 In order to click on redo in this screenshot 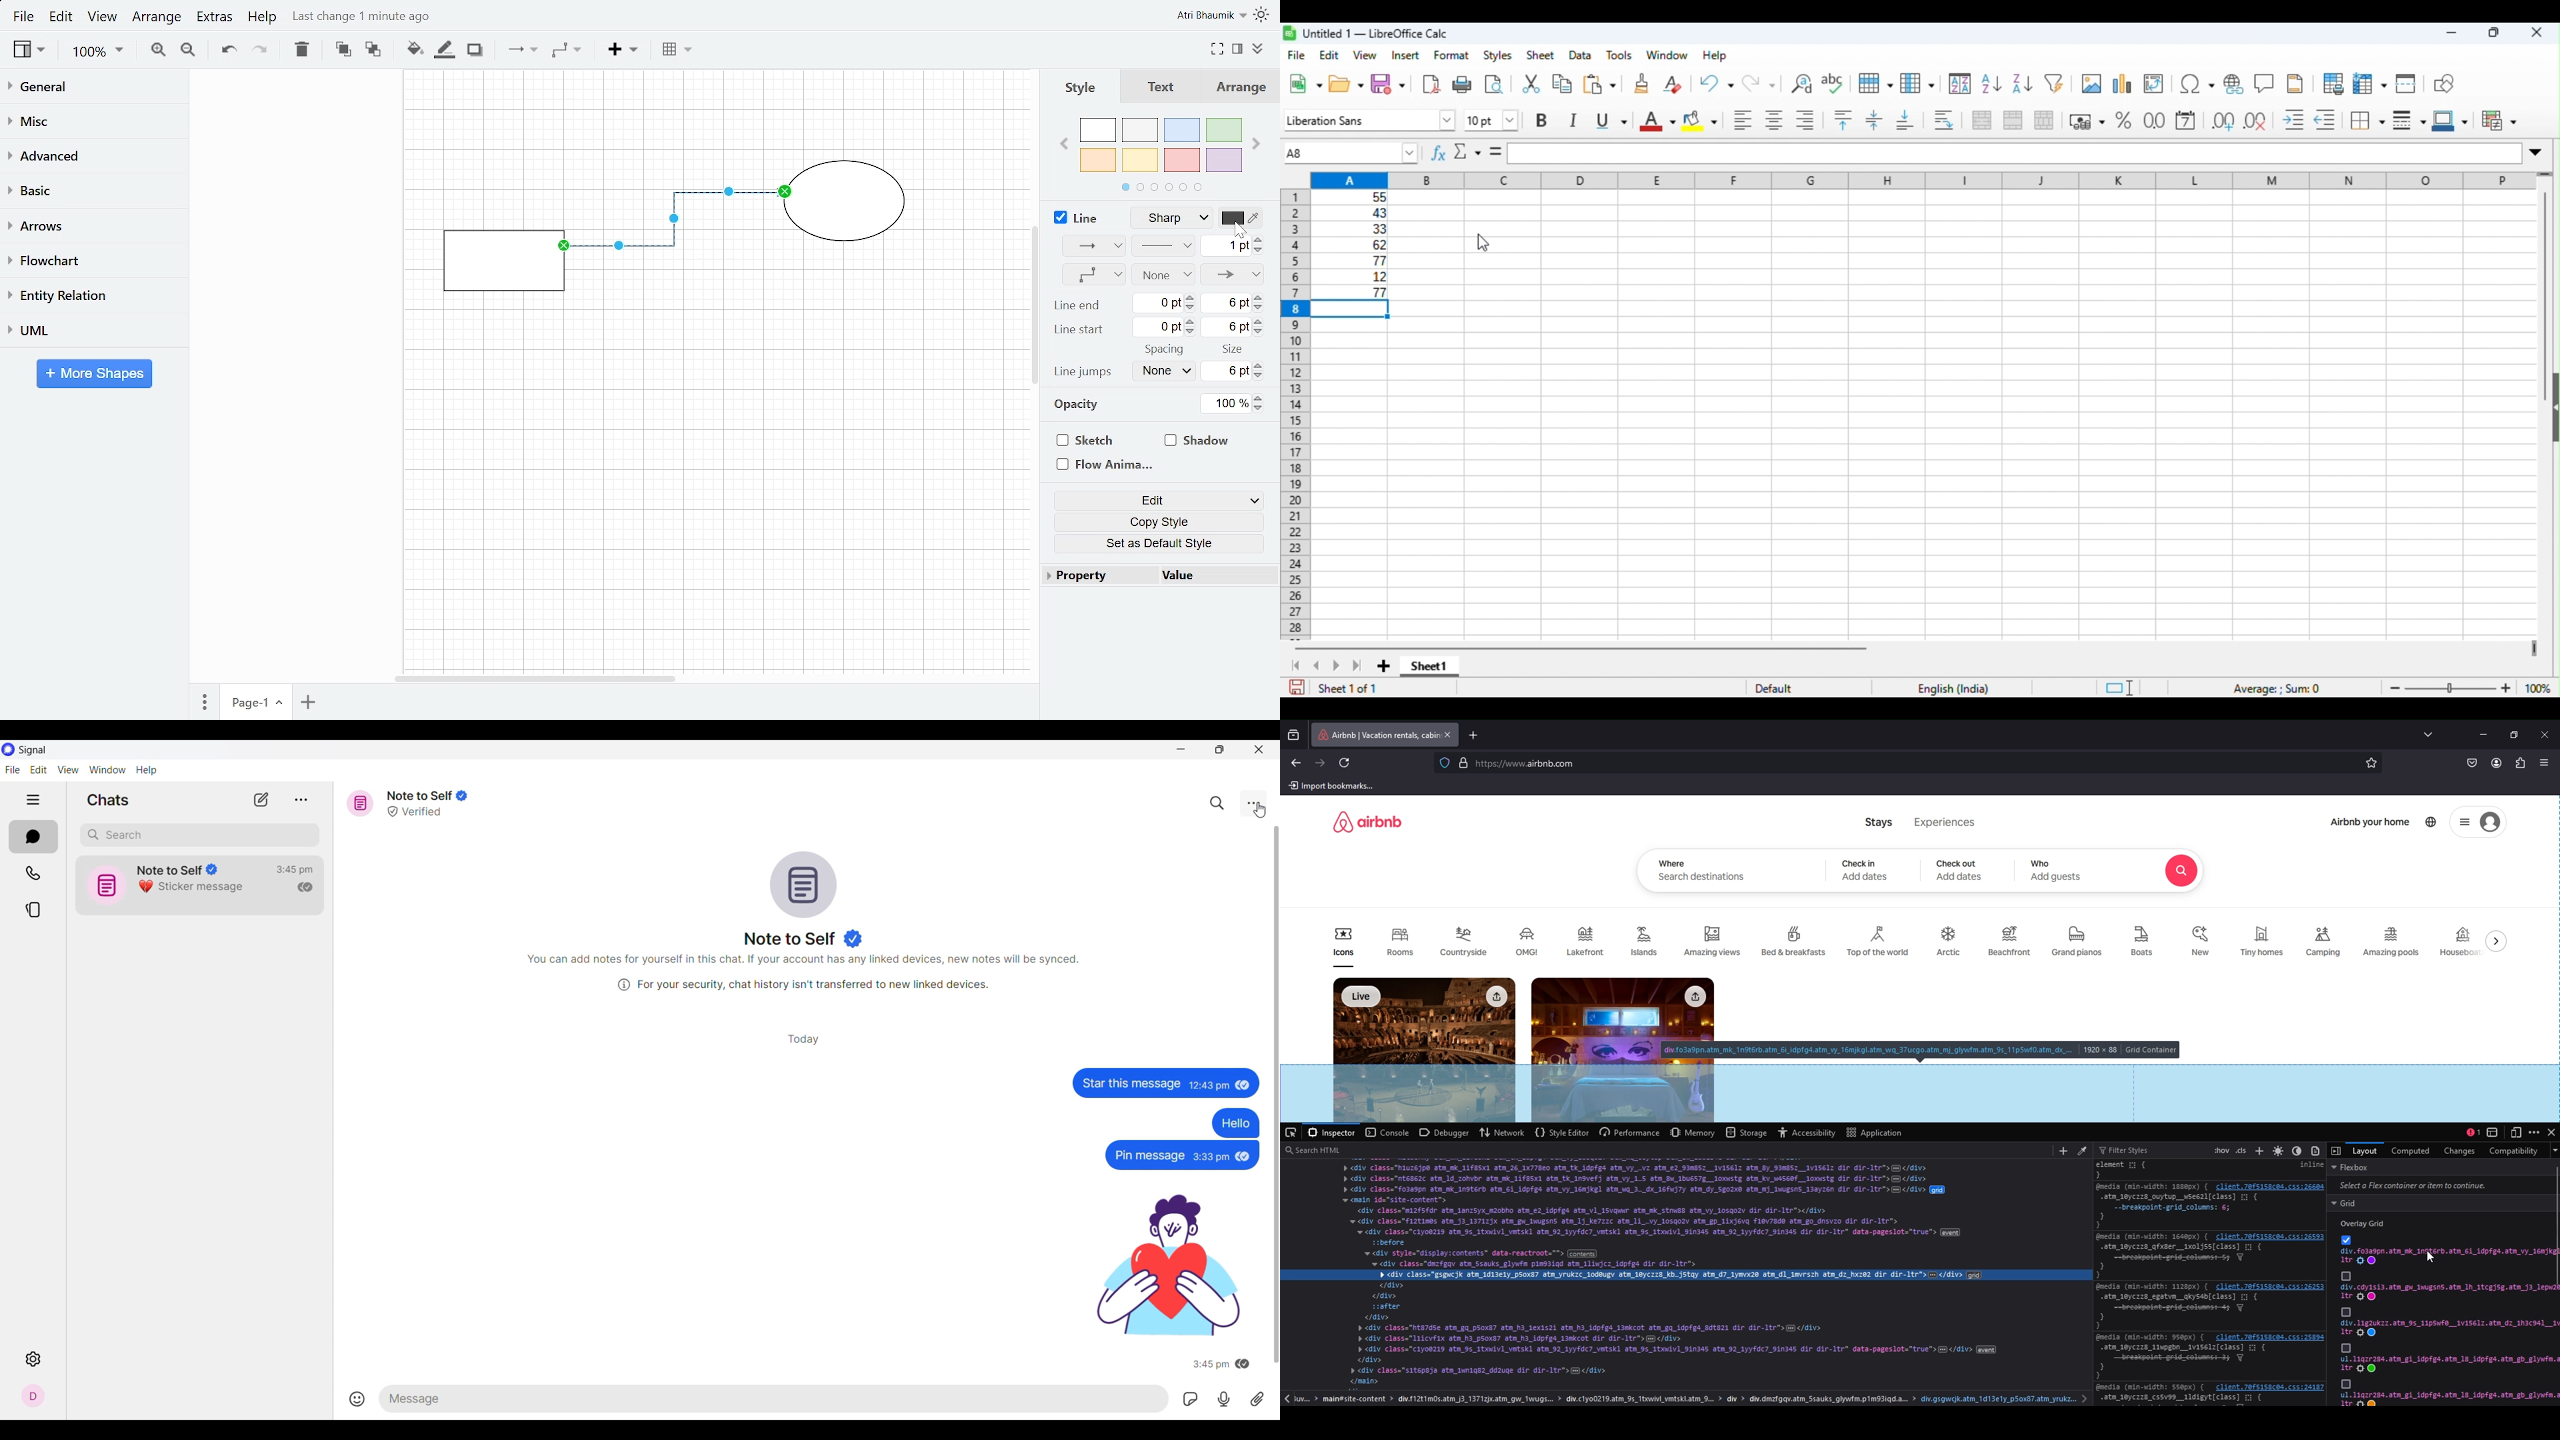, I will do `click(1761, 85)`.